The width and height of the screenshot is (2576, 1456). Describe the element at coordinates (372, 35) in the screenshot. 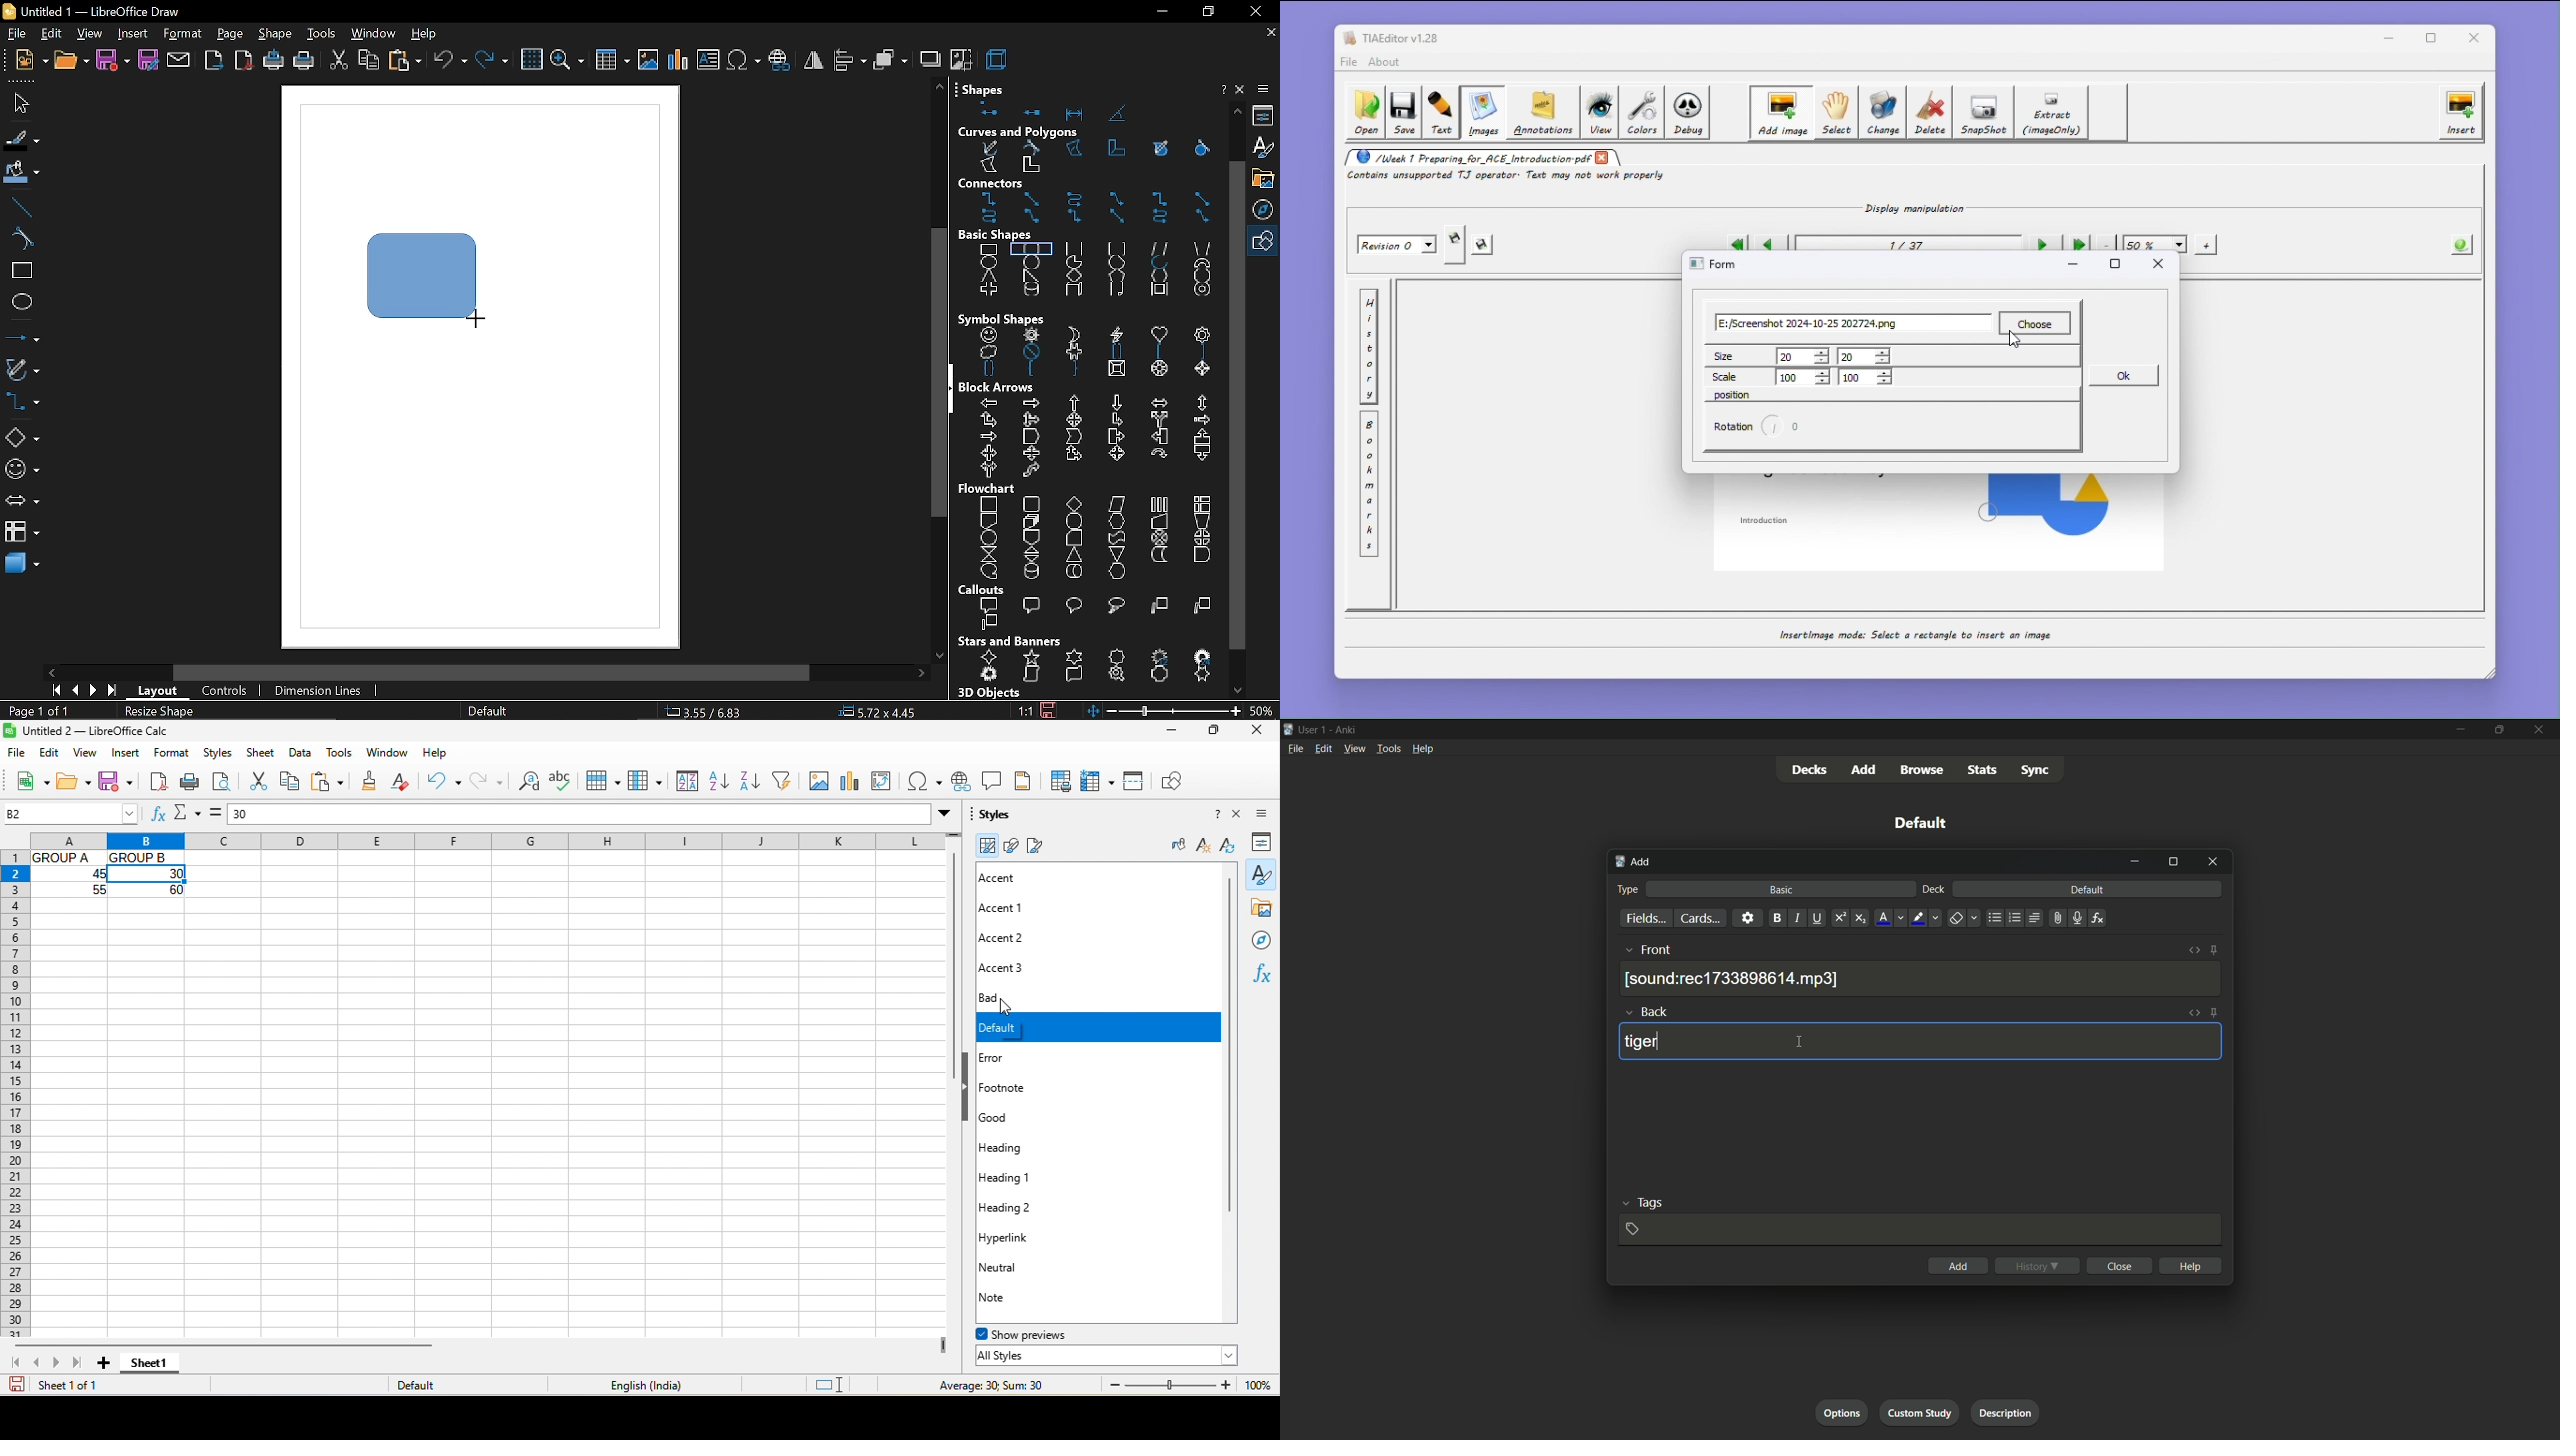

I see `window` at that location.